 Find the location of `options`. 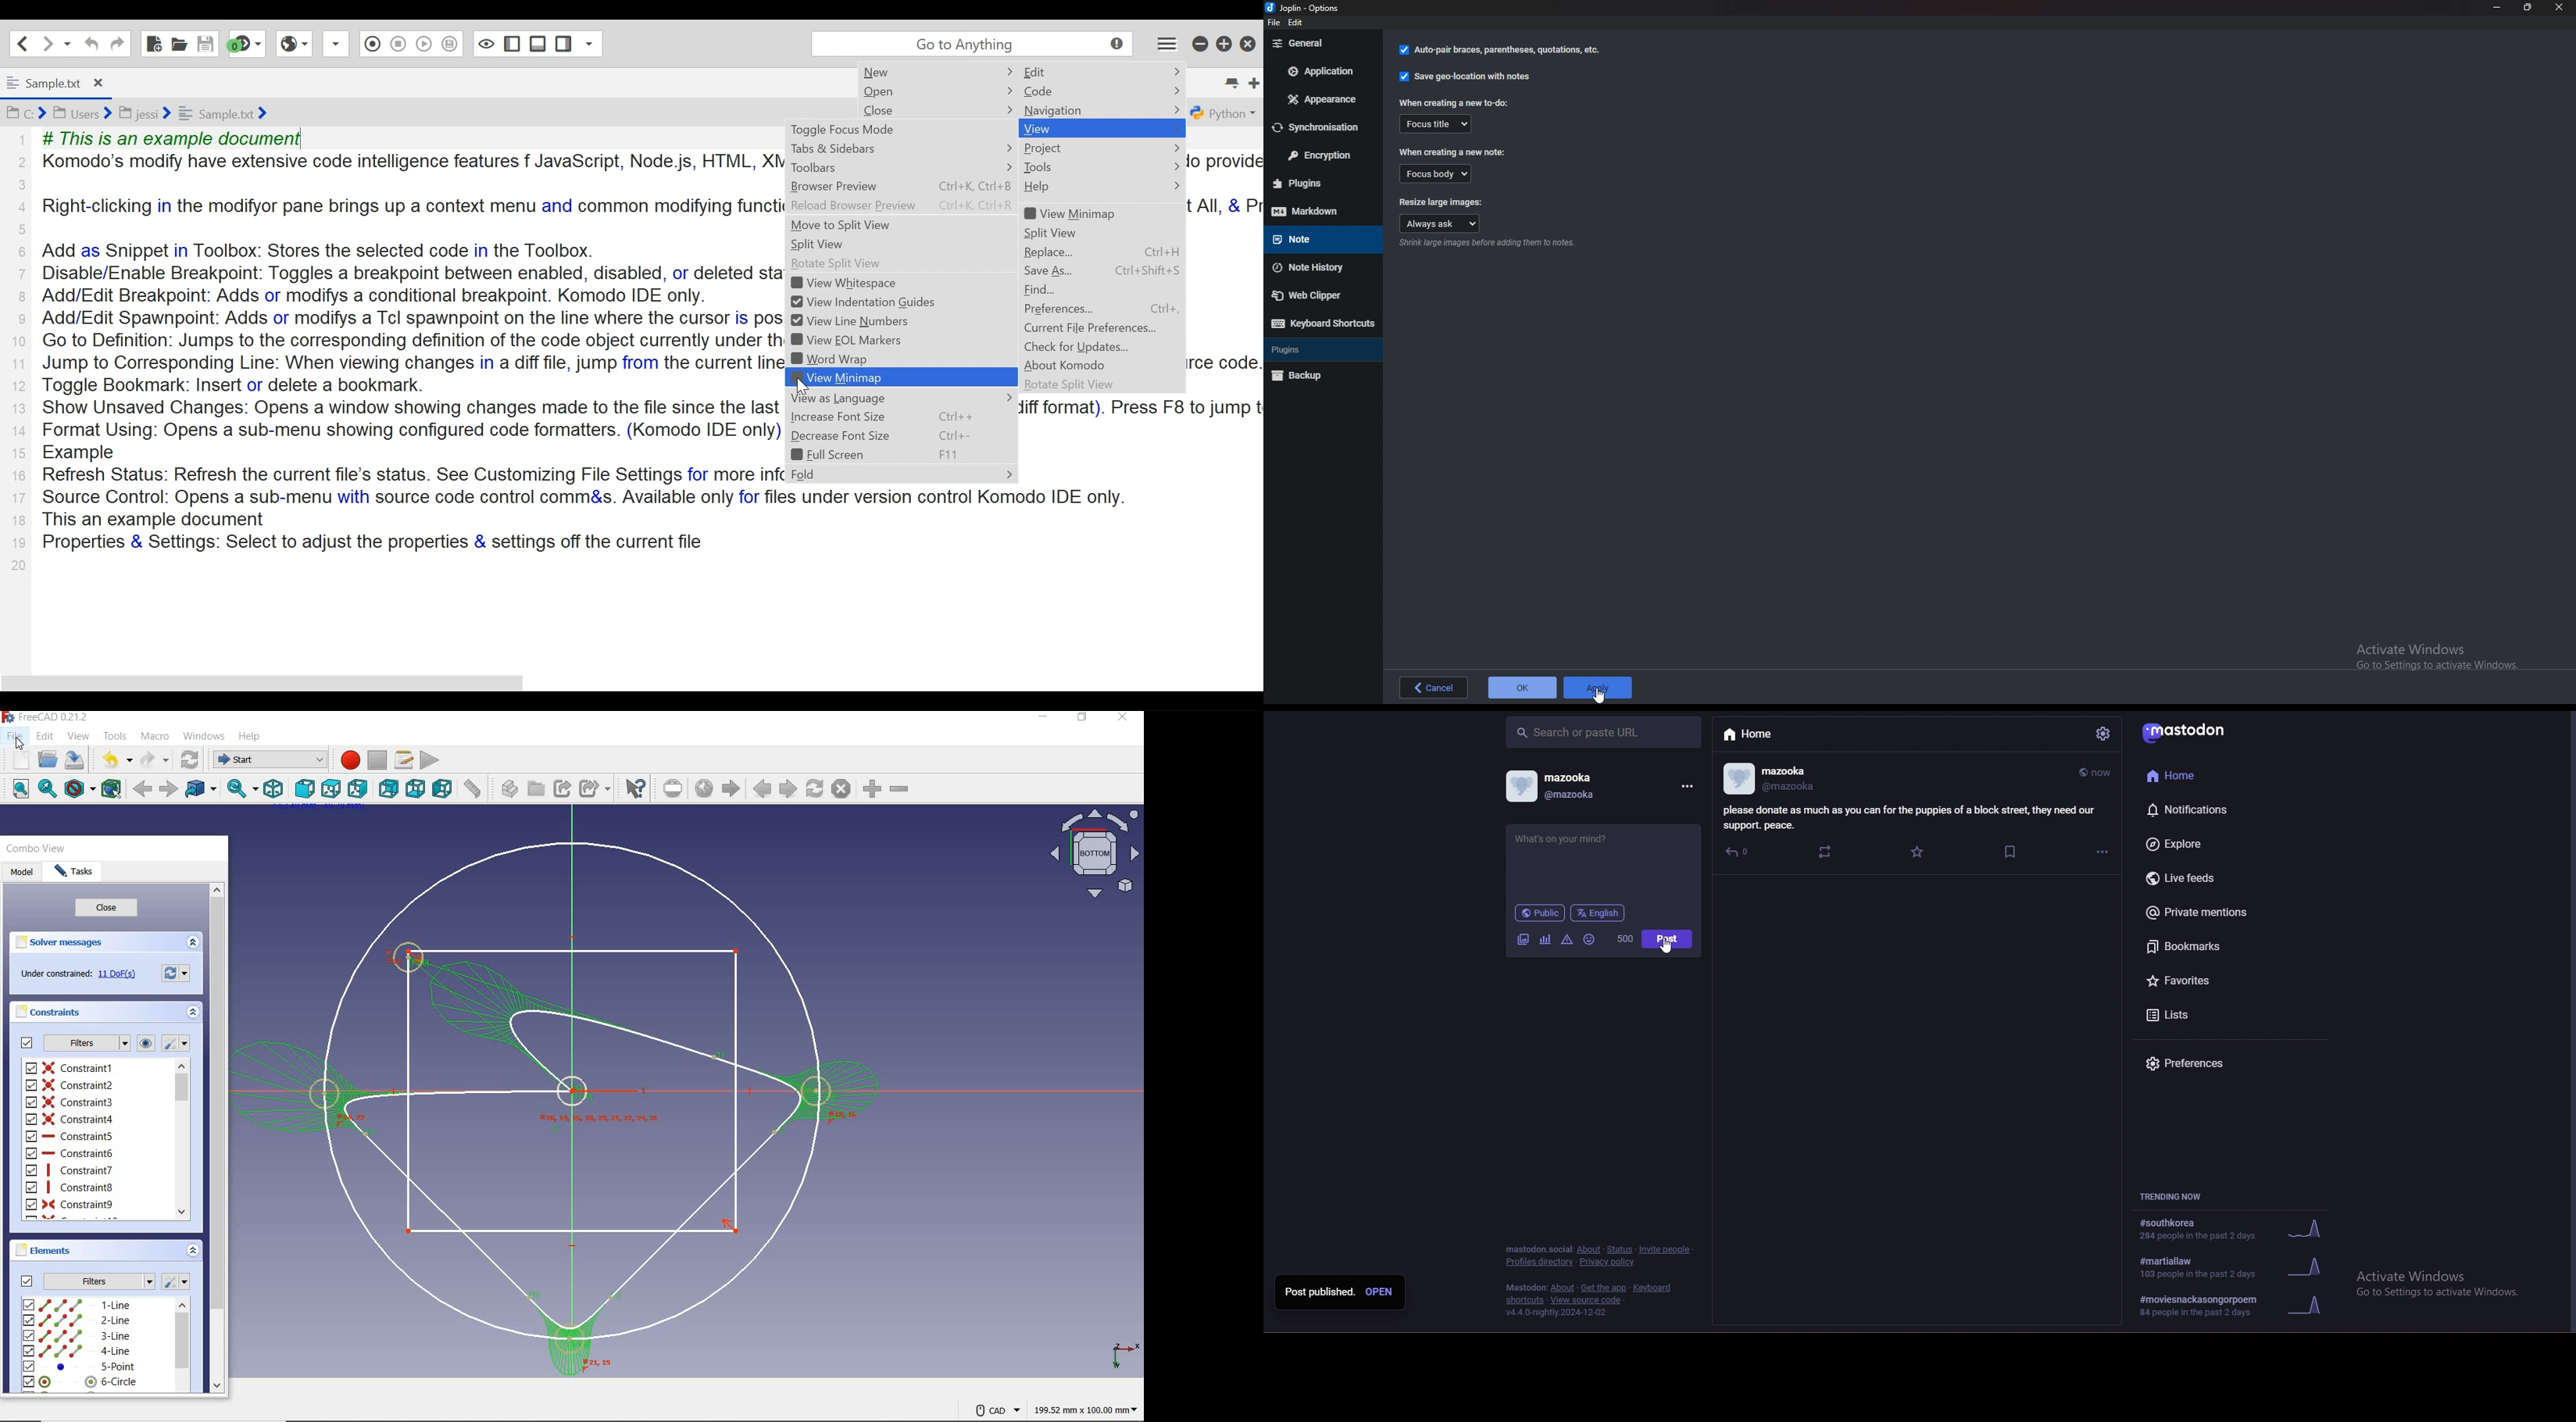

options is located at coordinates (1690, 786).